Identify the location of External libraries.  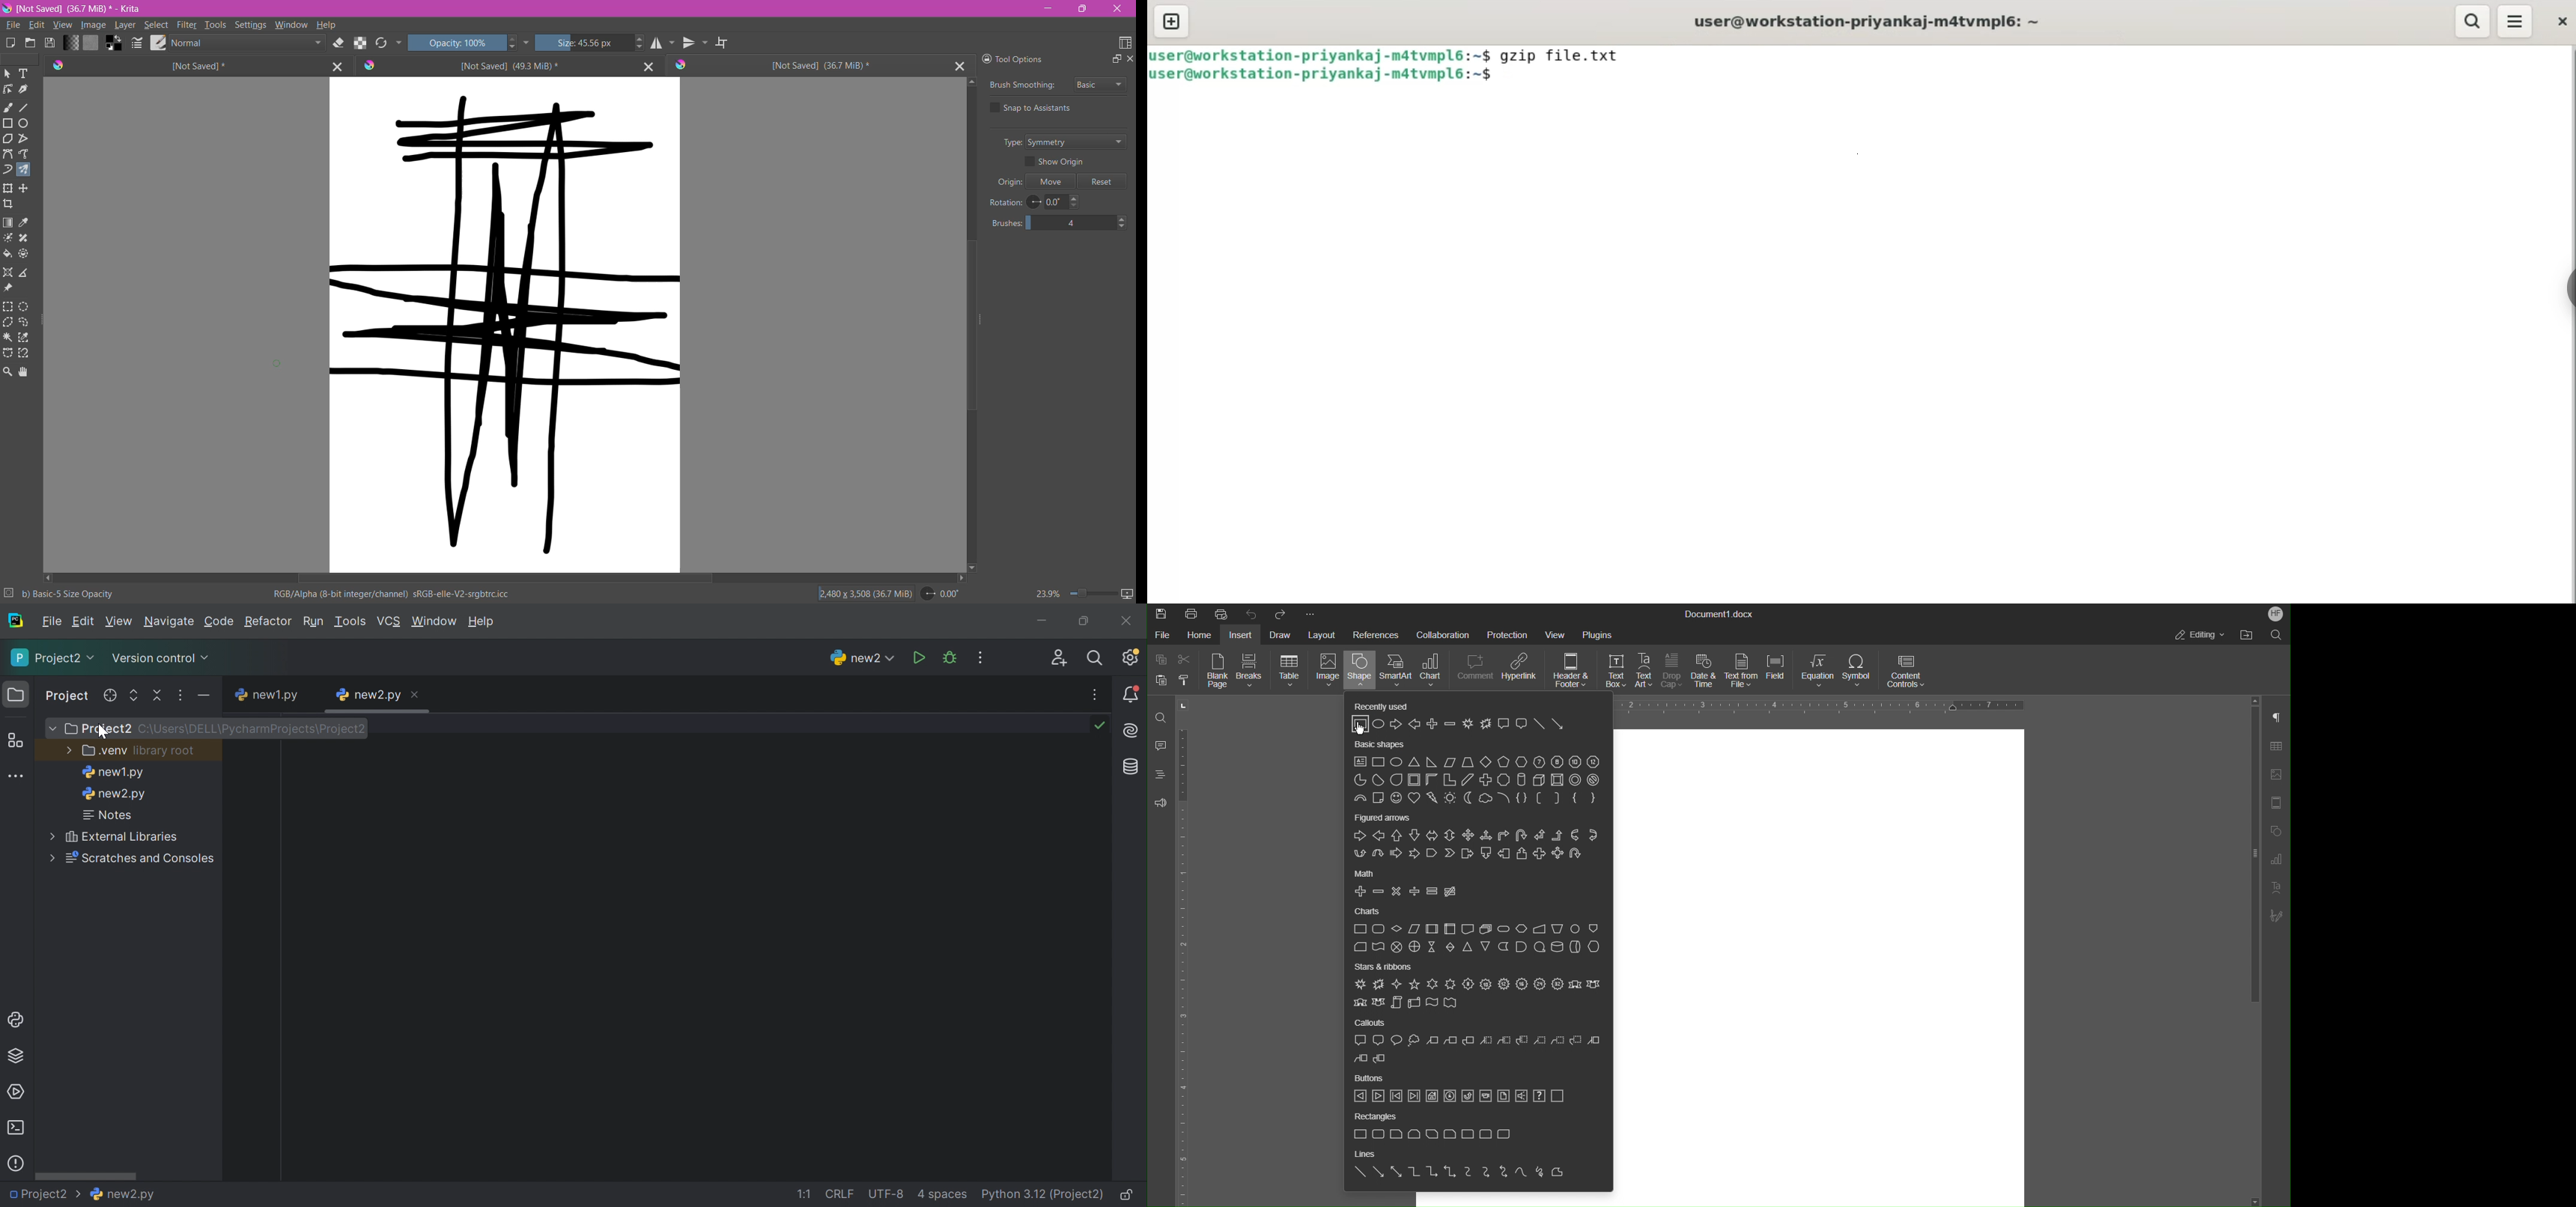
(122, 836).